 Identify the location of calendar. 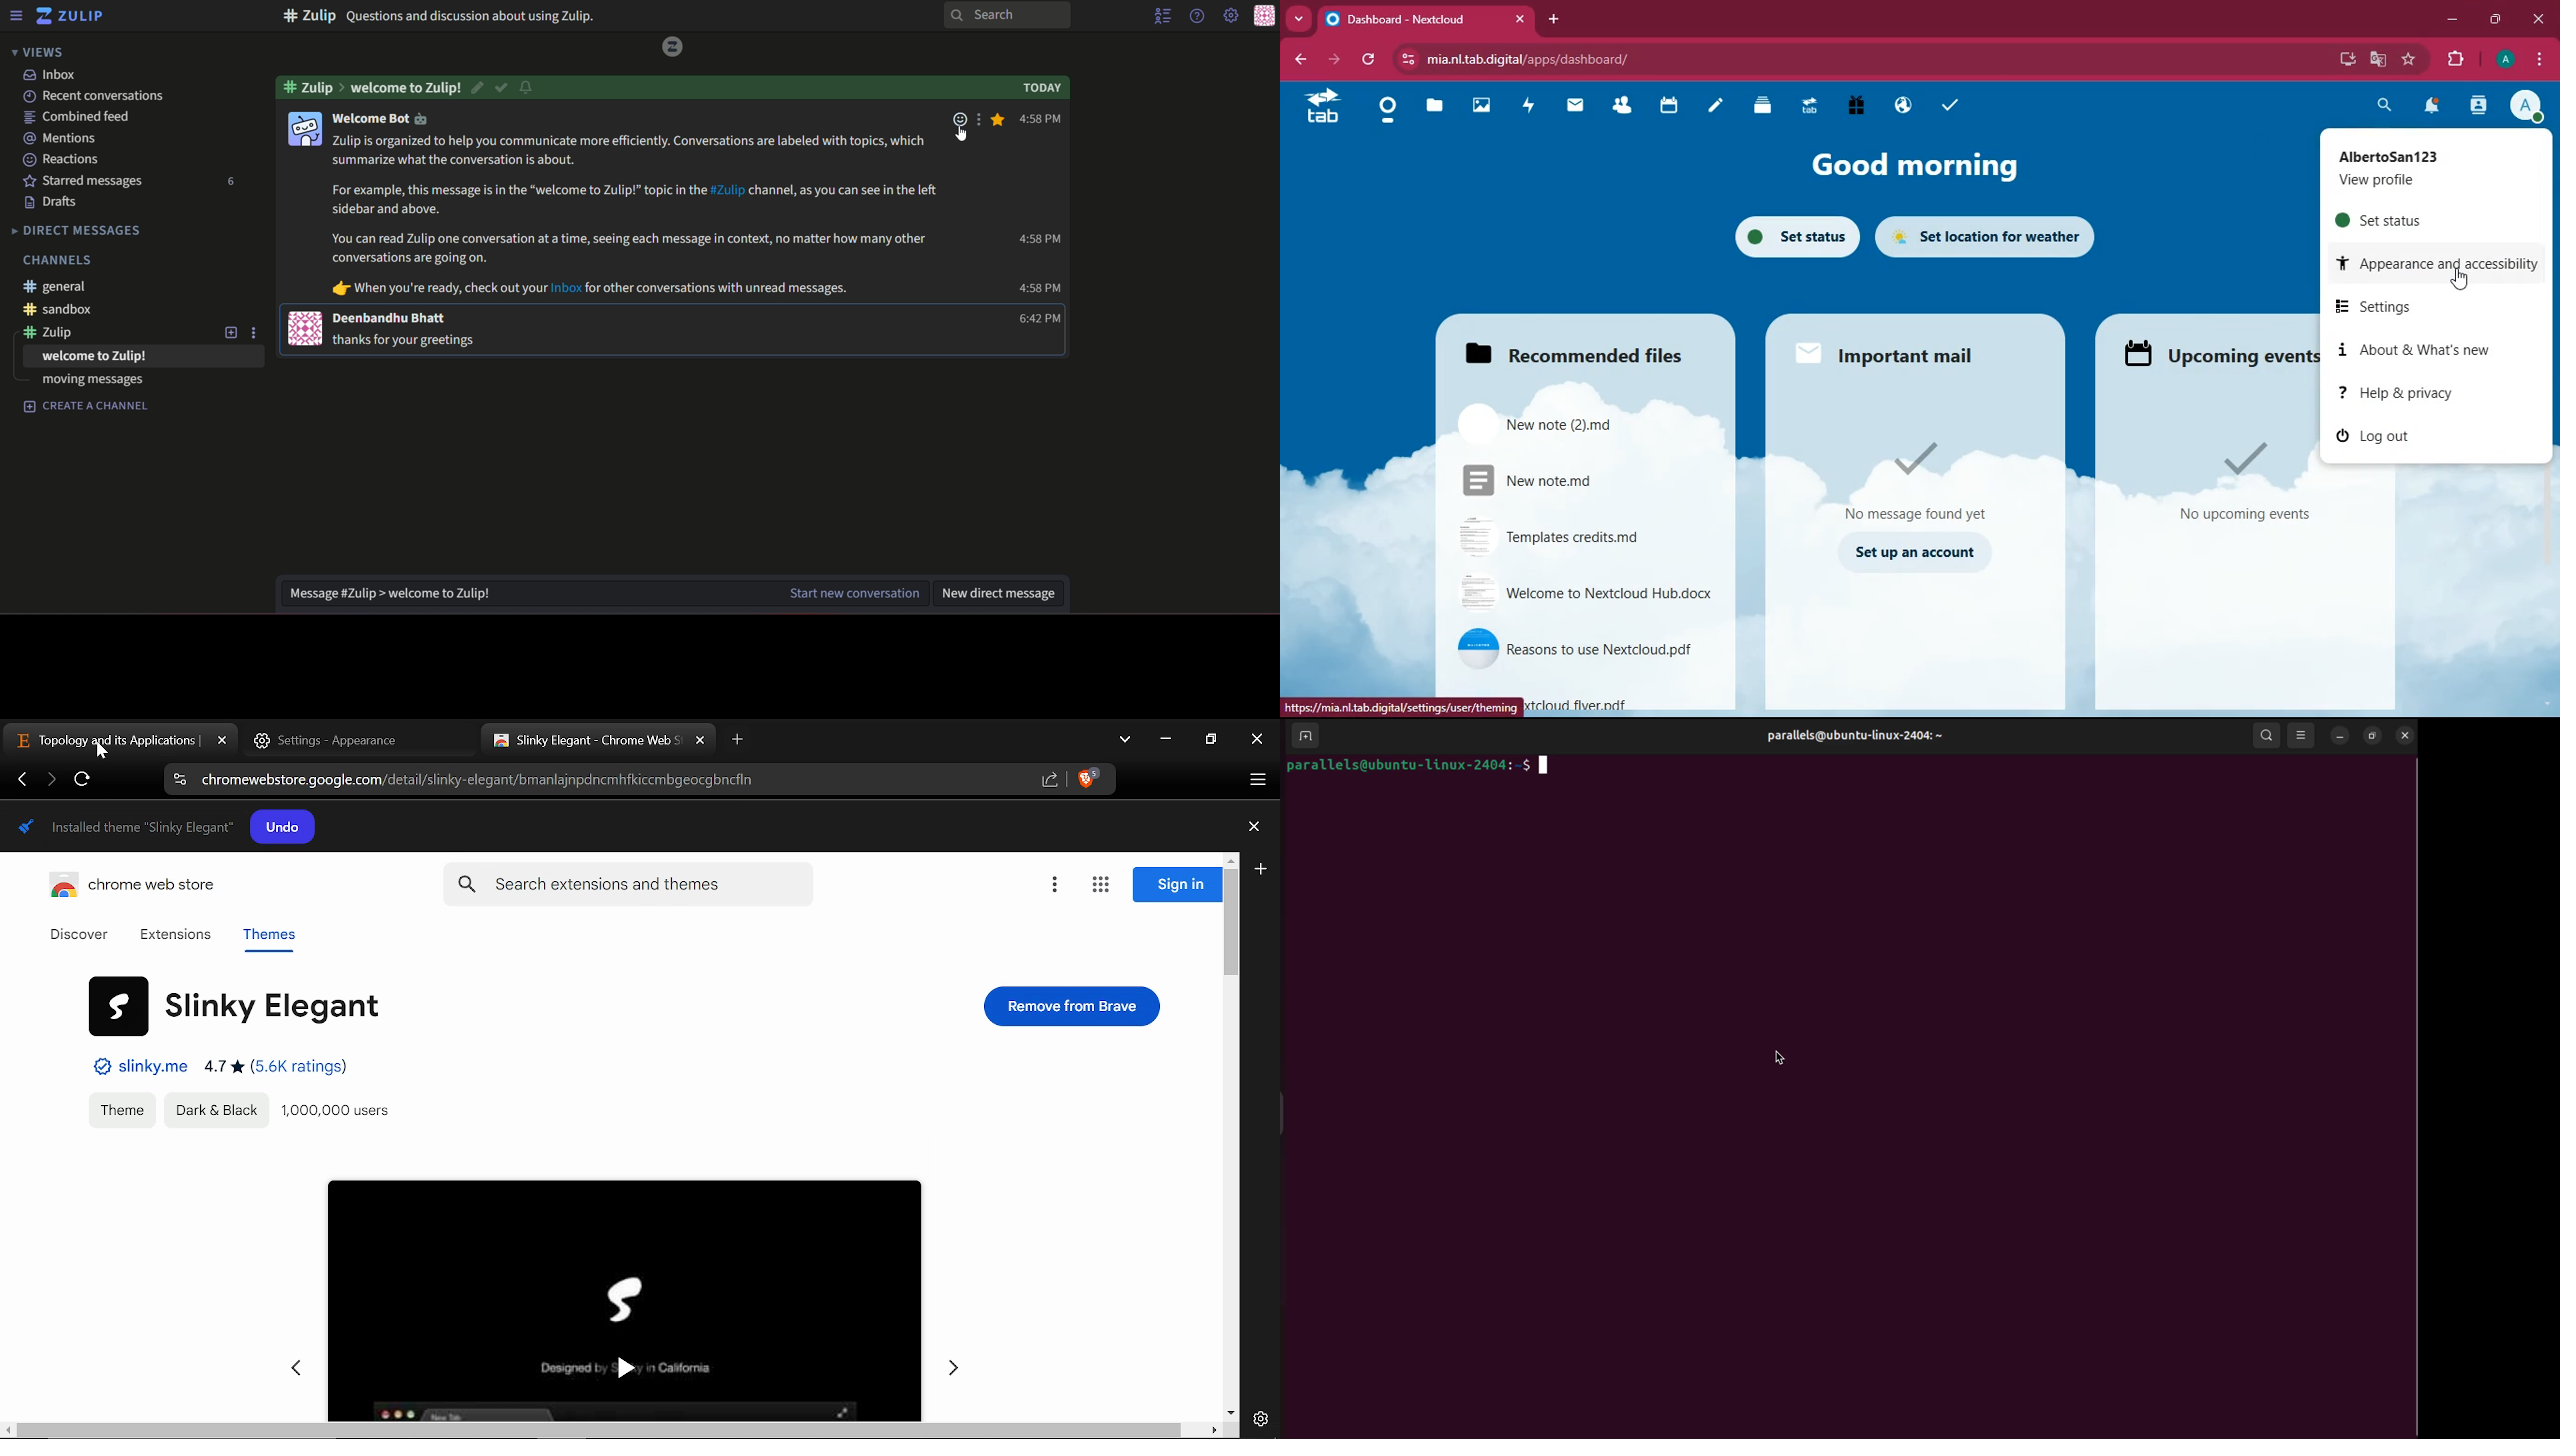
(1666, 108).